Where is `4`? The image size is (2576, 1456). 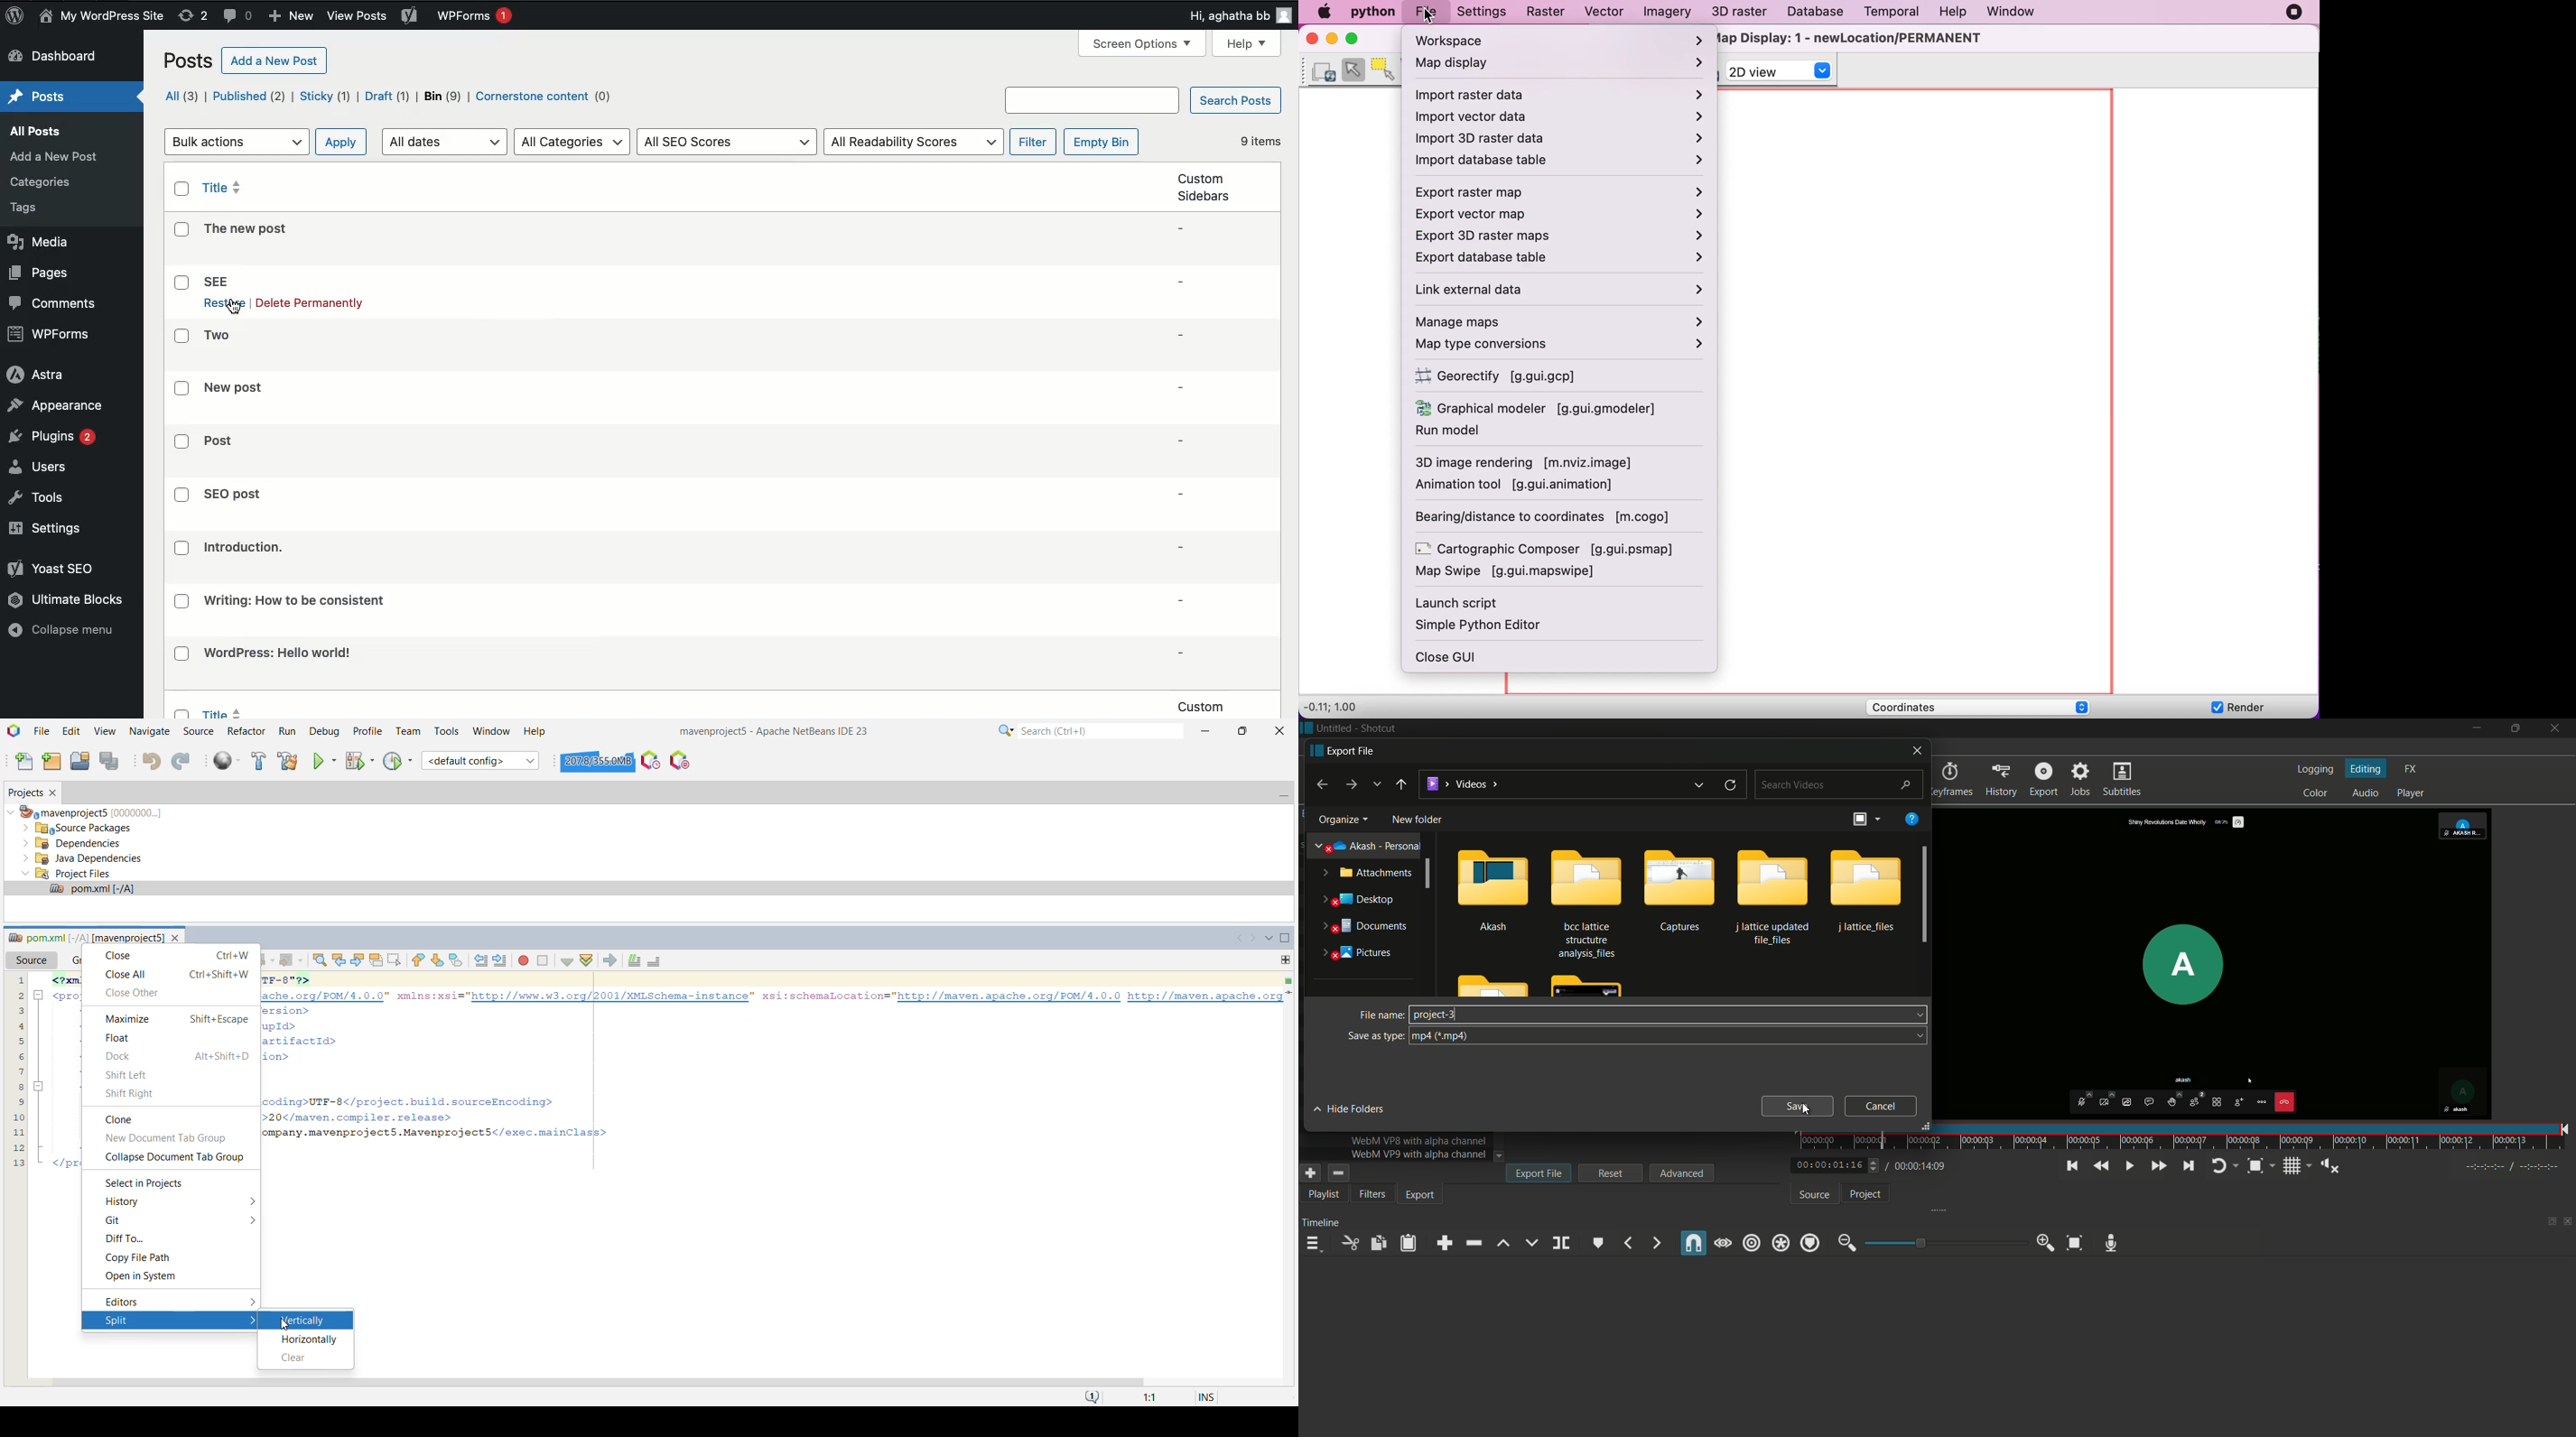 4 is located at coordinates (18, 1025).